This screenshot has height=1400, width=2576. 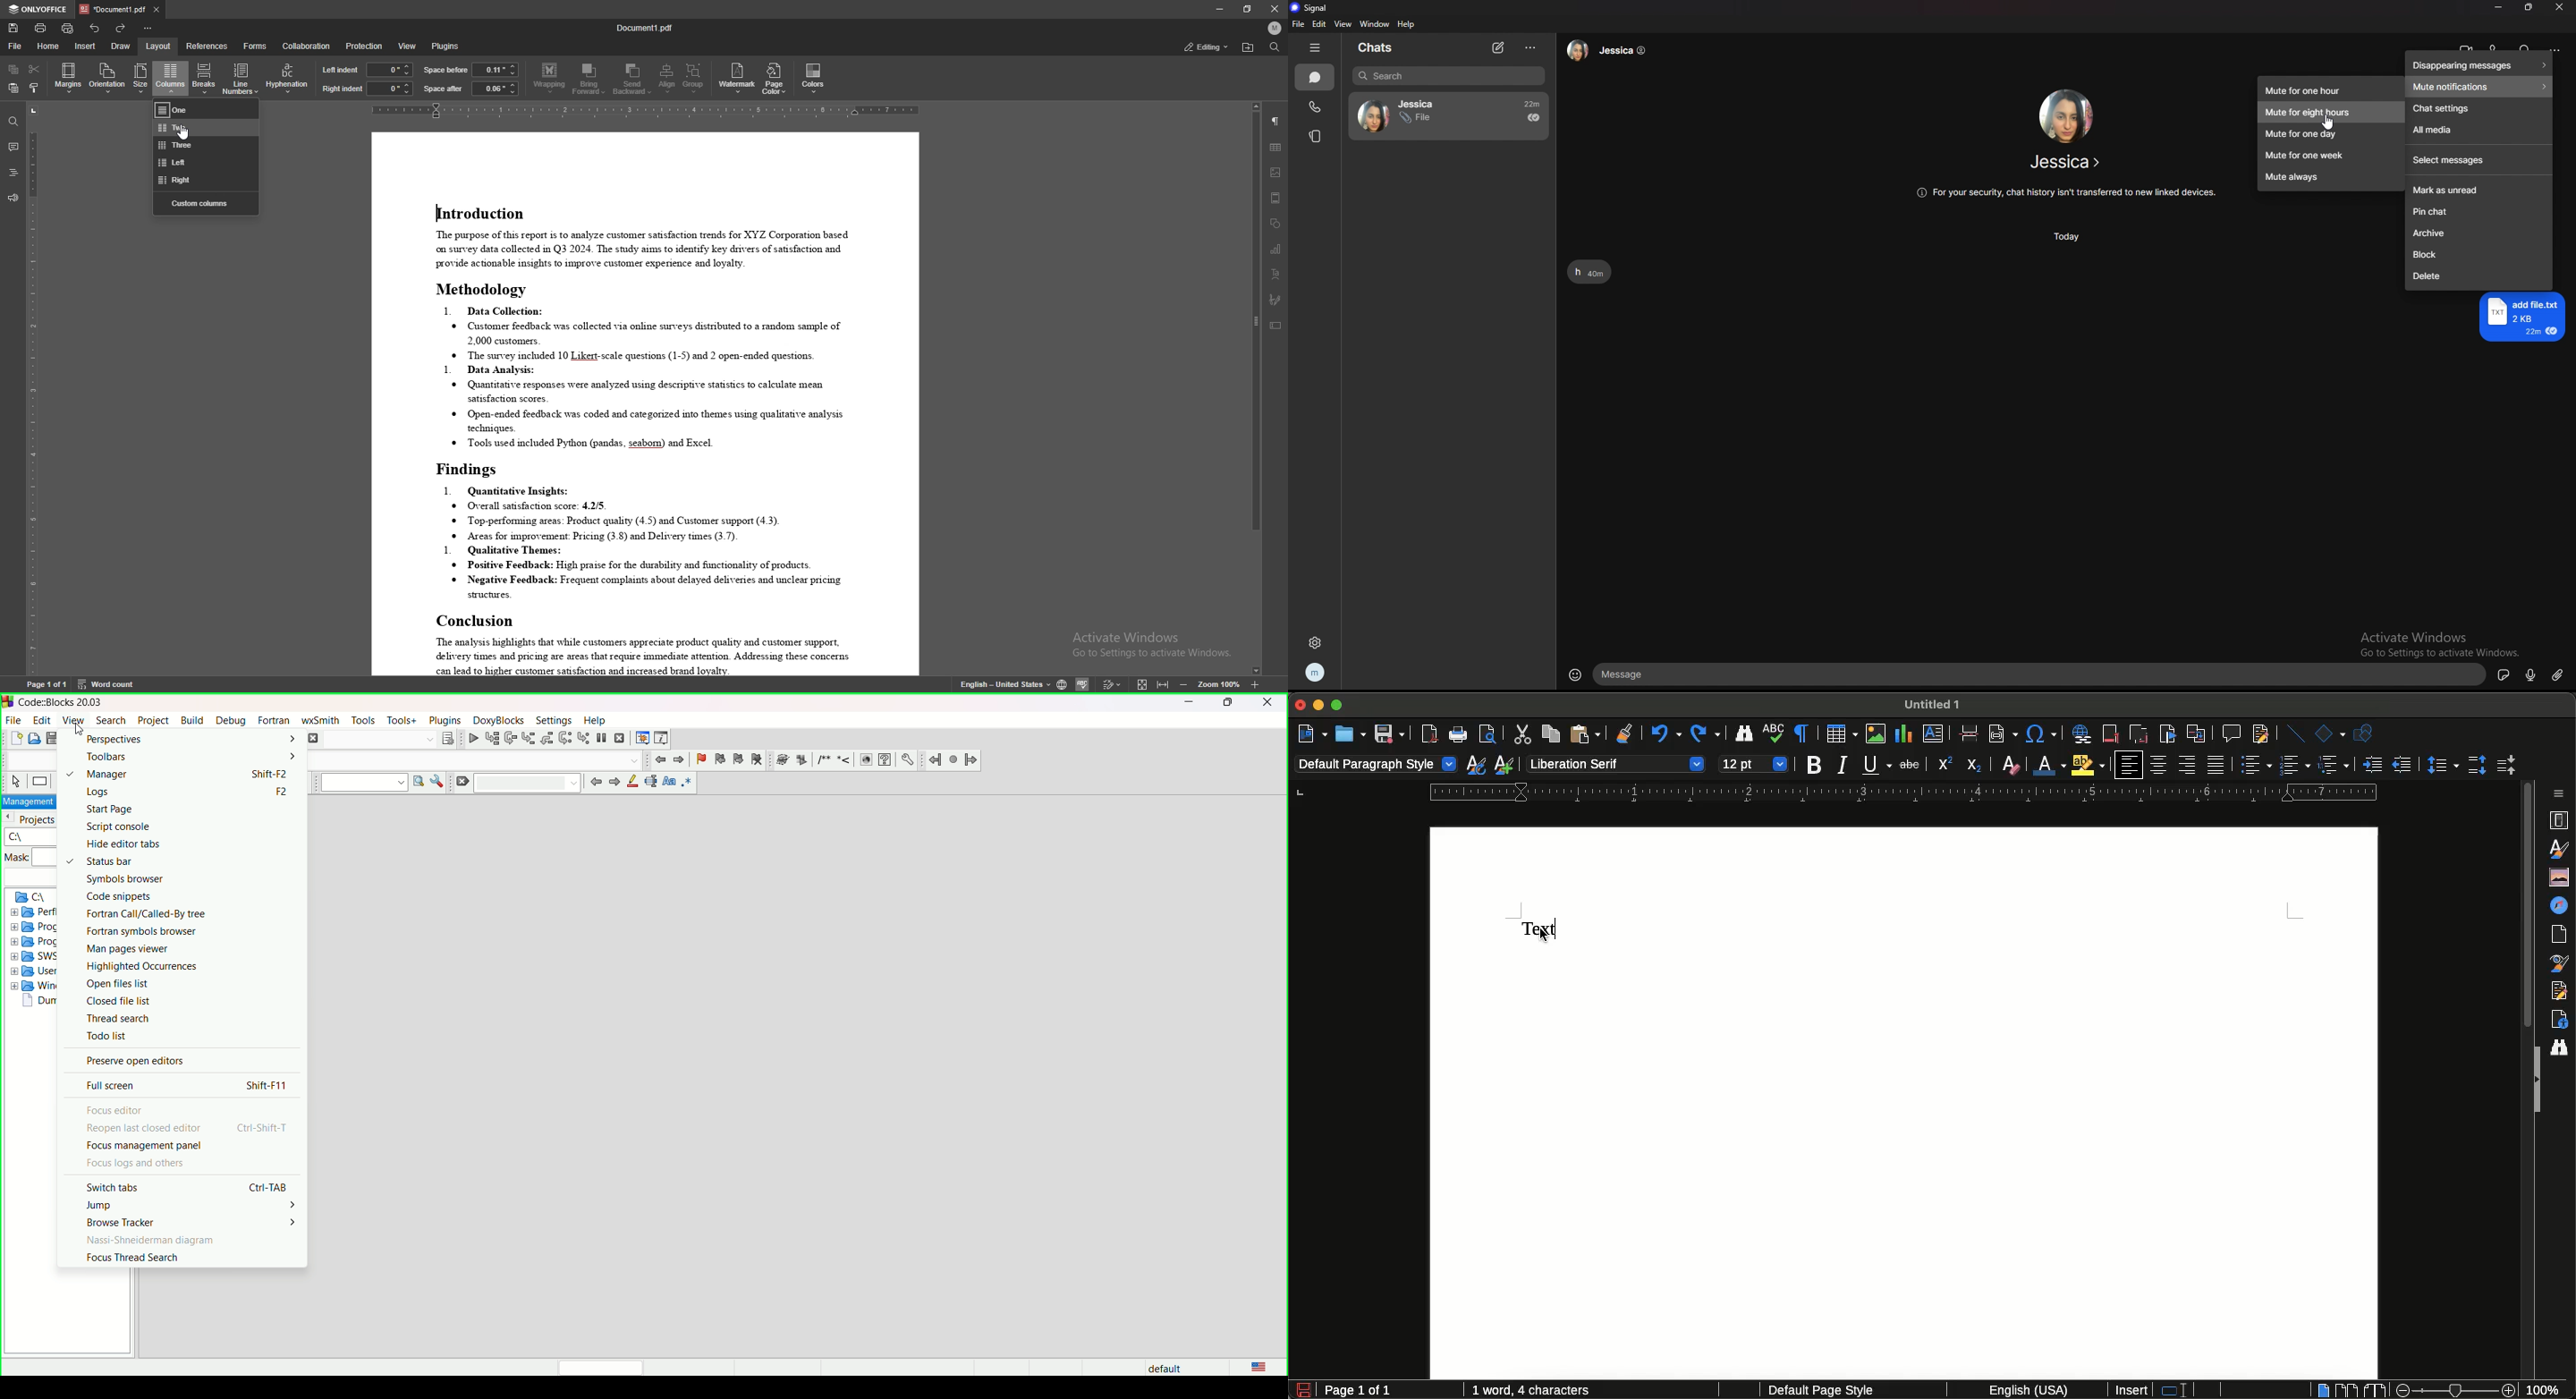 What do you see at coordinates (1576, 674) in the screenshot?
I see `emoji` at bounding box center [1576, 674].